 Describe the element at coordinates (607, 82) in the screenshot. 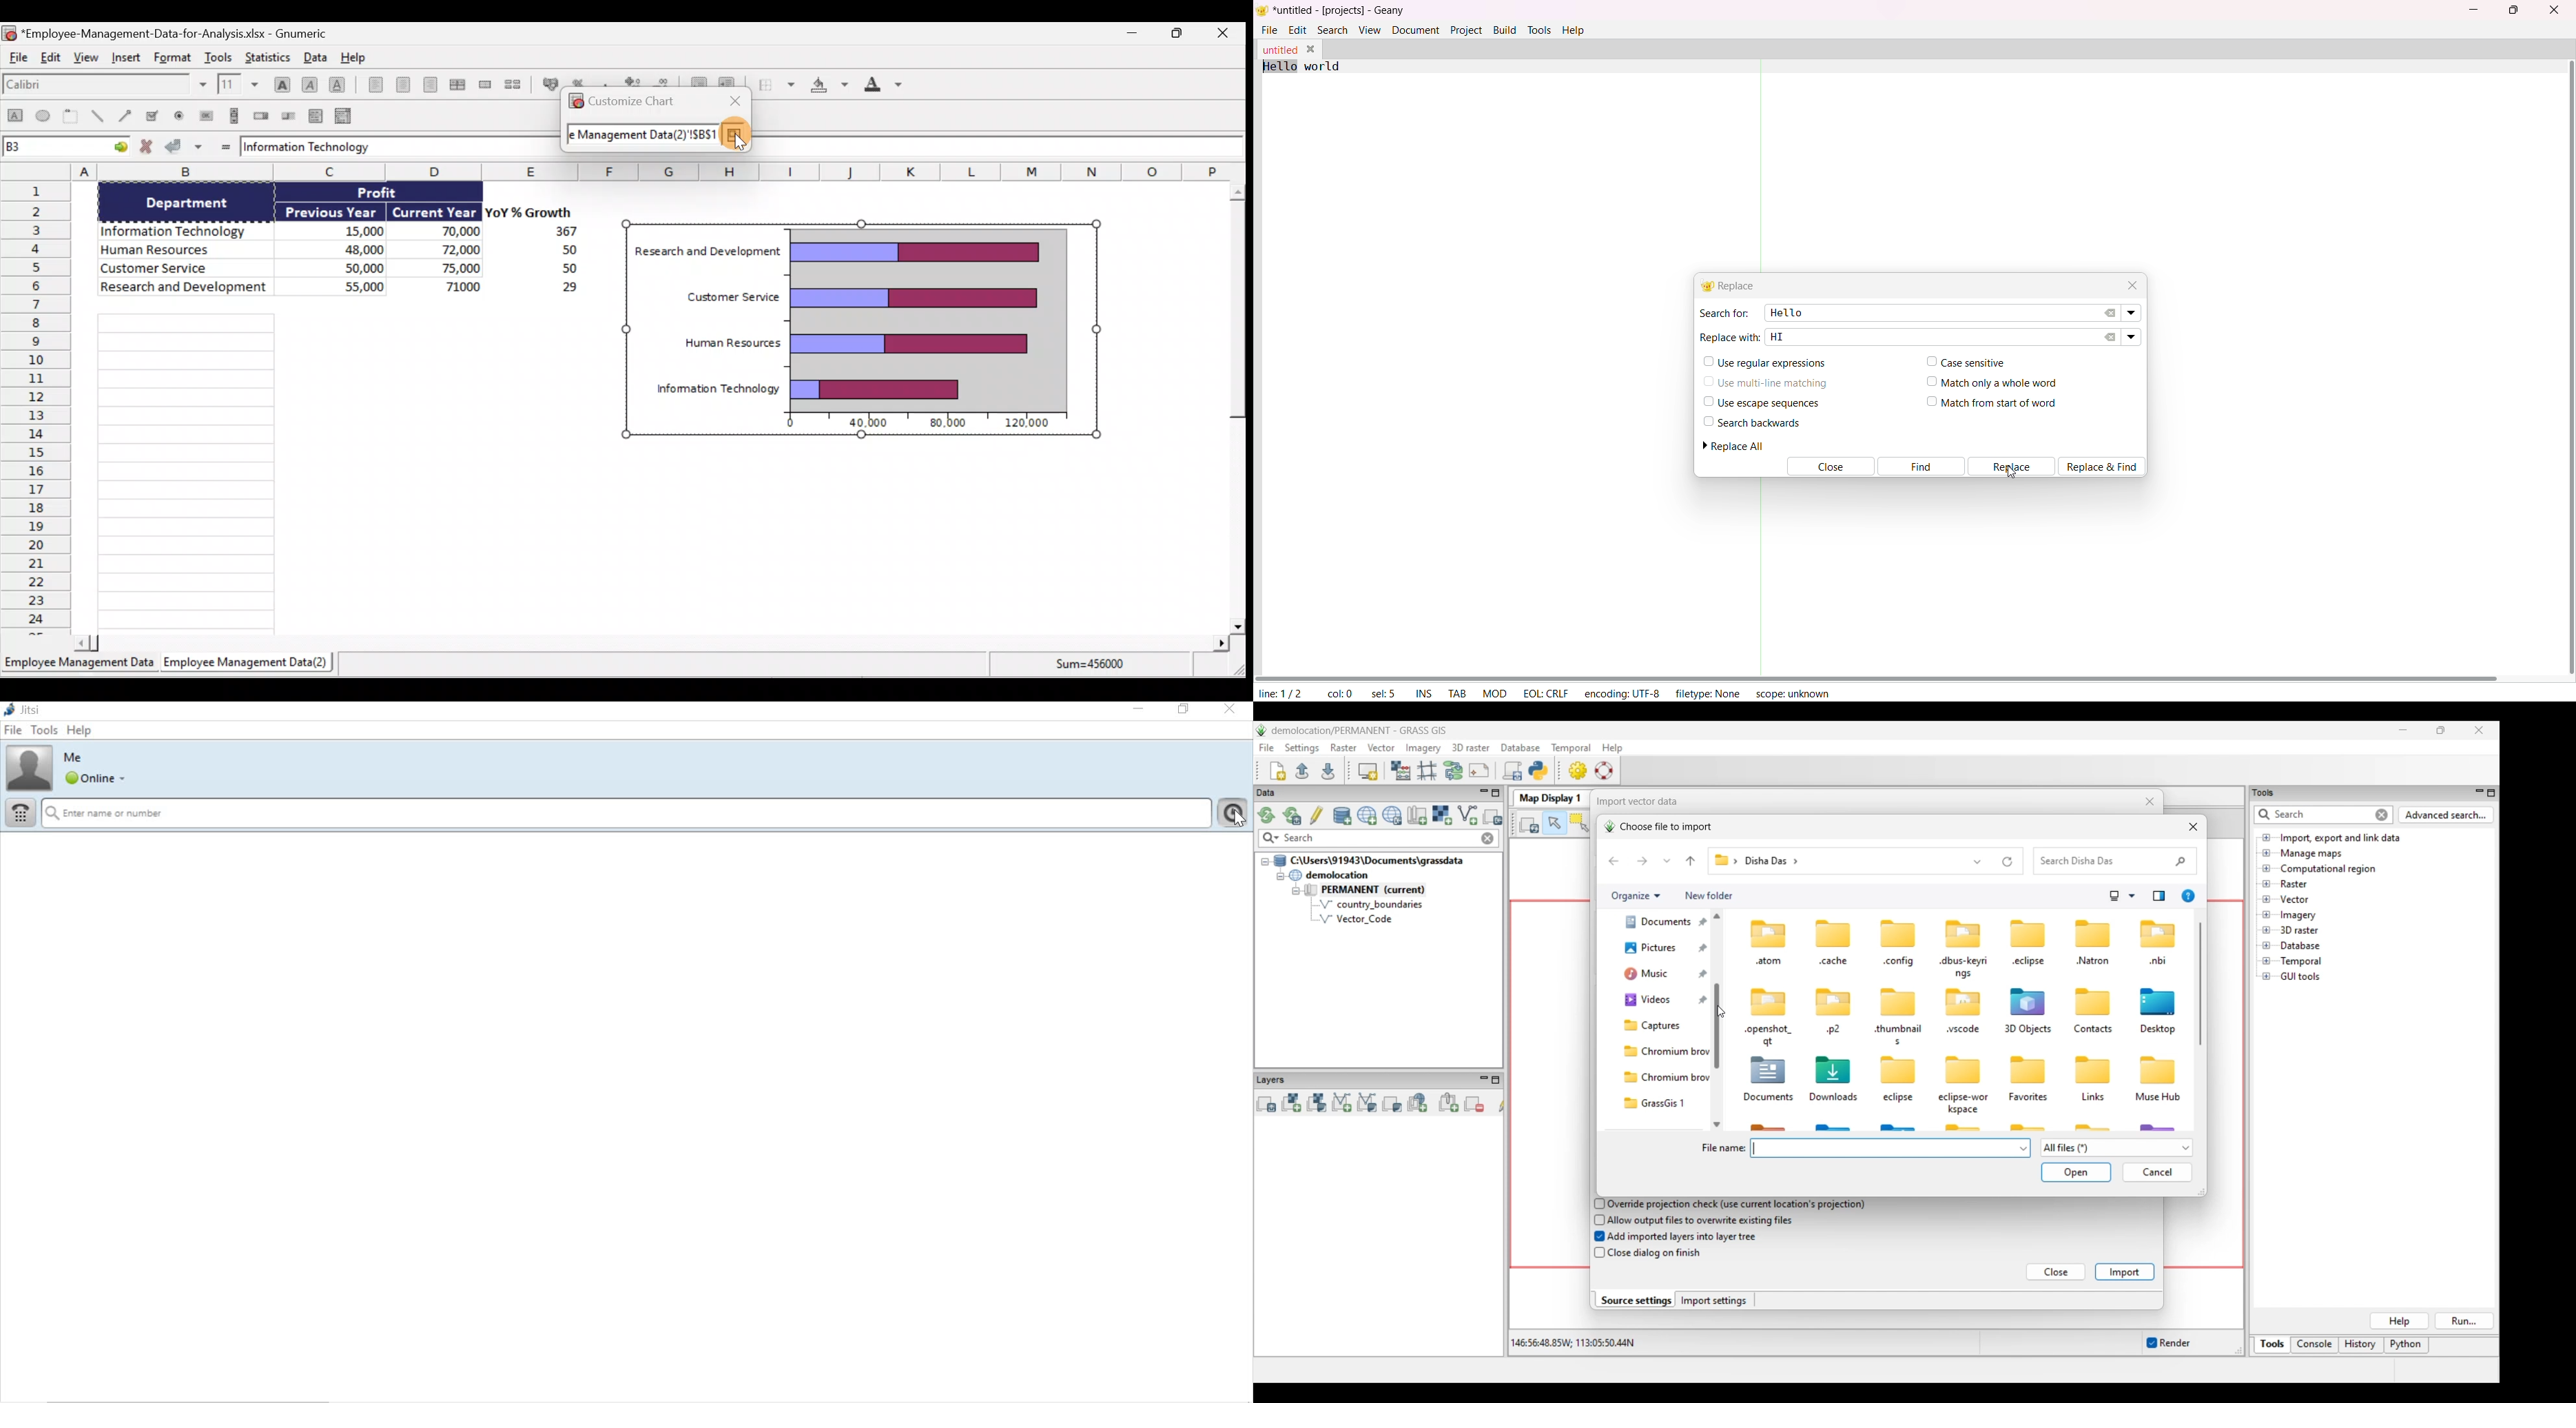

I see `Include a thousands separator` at that location.